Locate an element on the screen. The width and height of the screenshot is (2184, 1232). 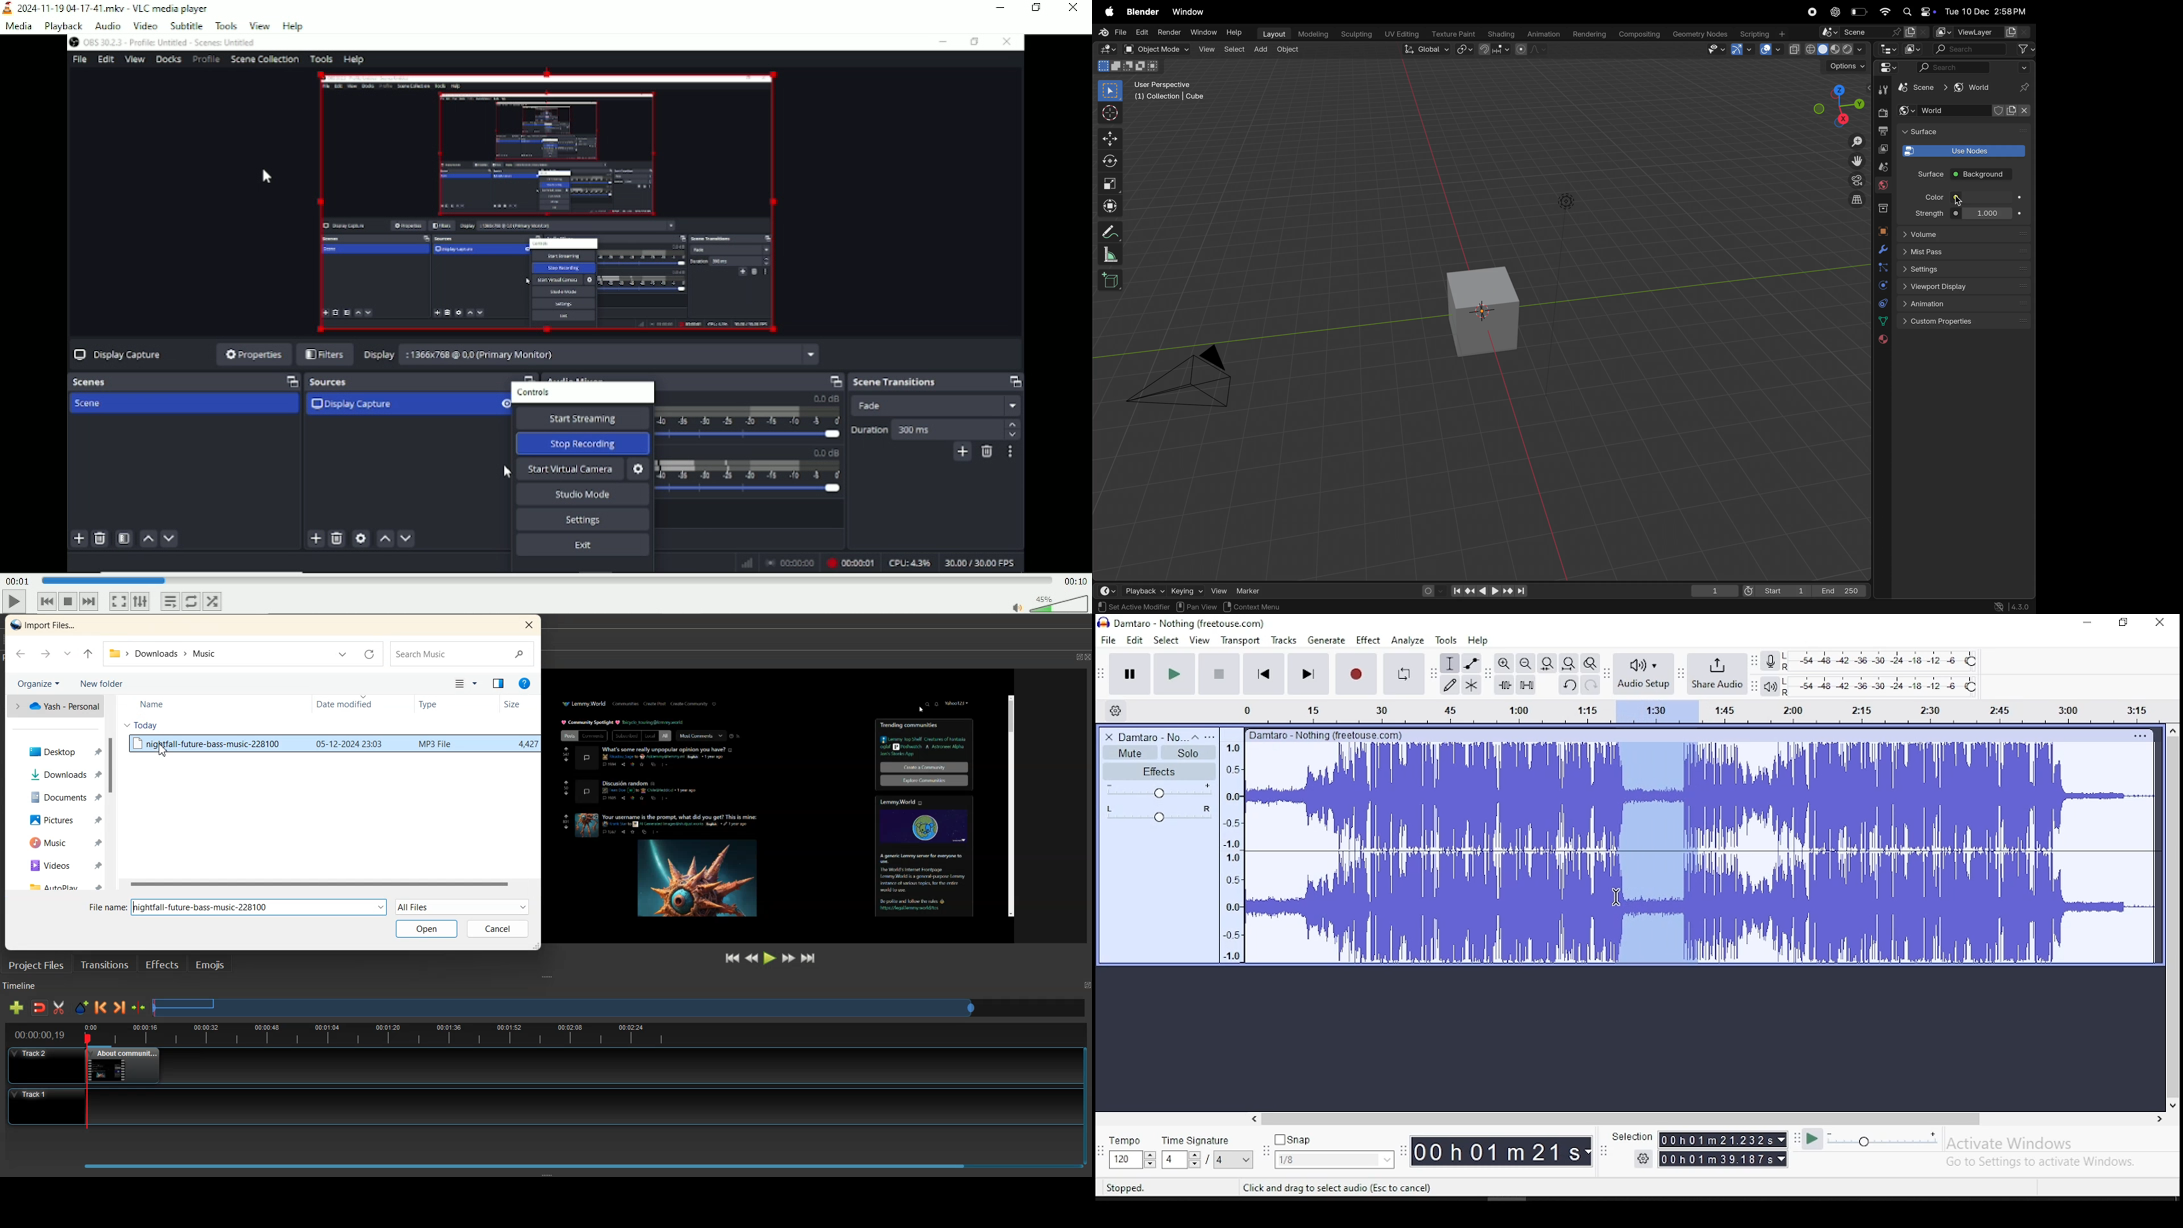
right is located at coordinates (2159, 1119).